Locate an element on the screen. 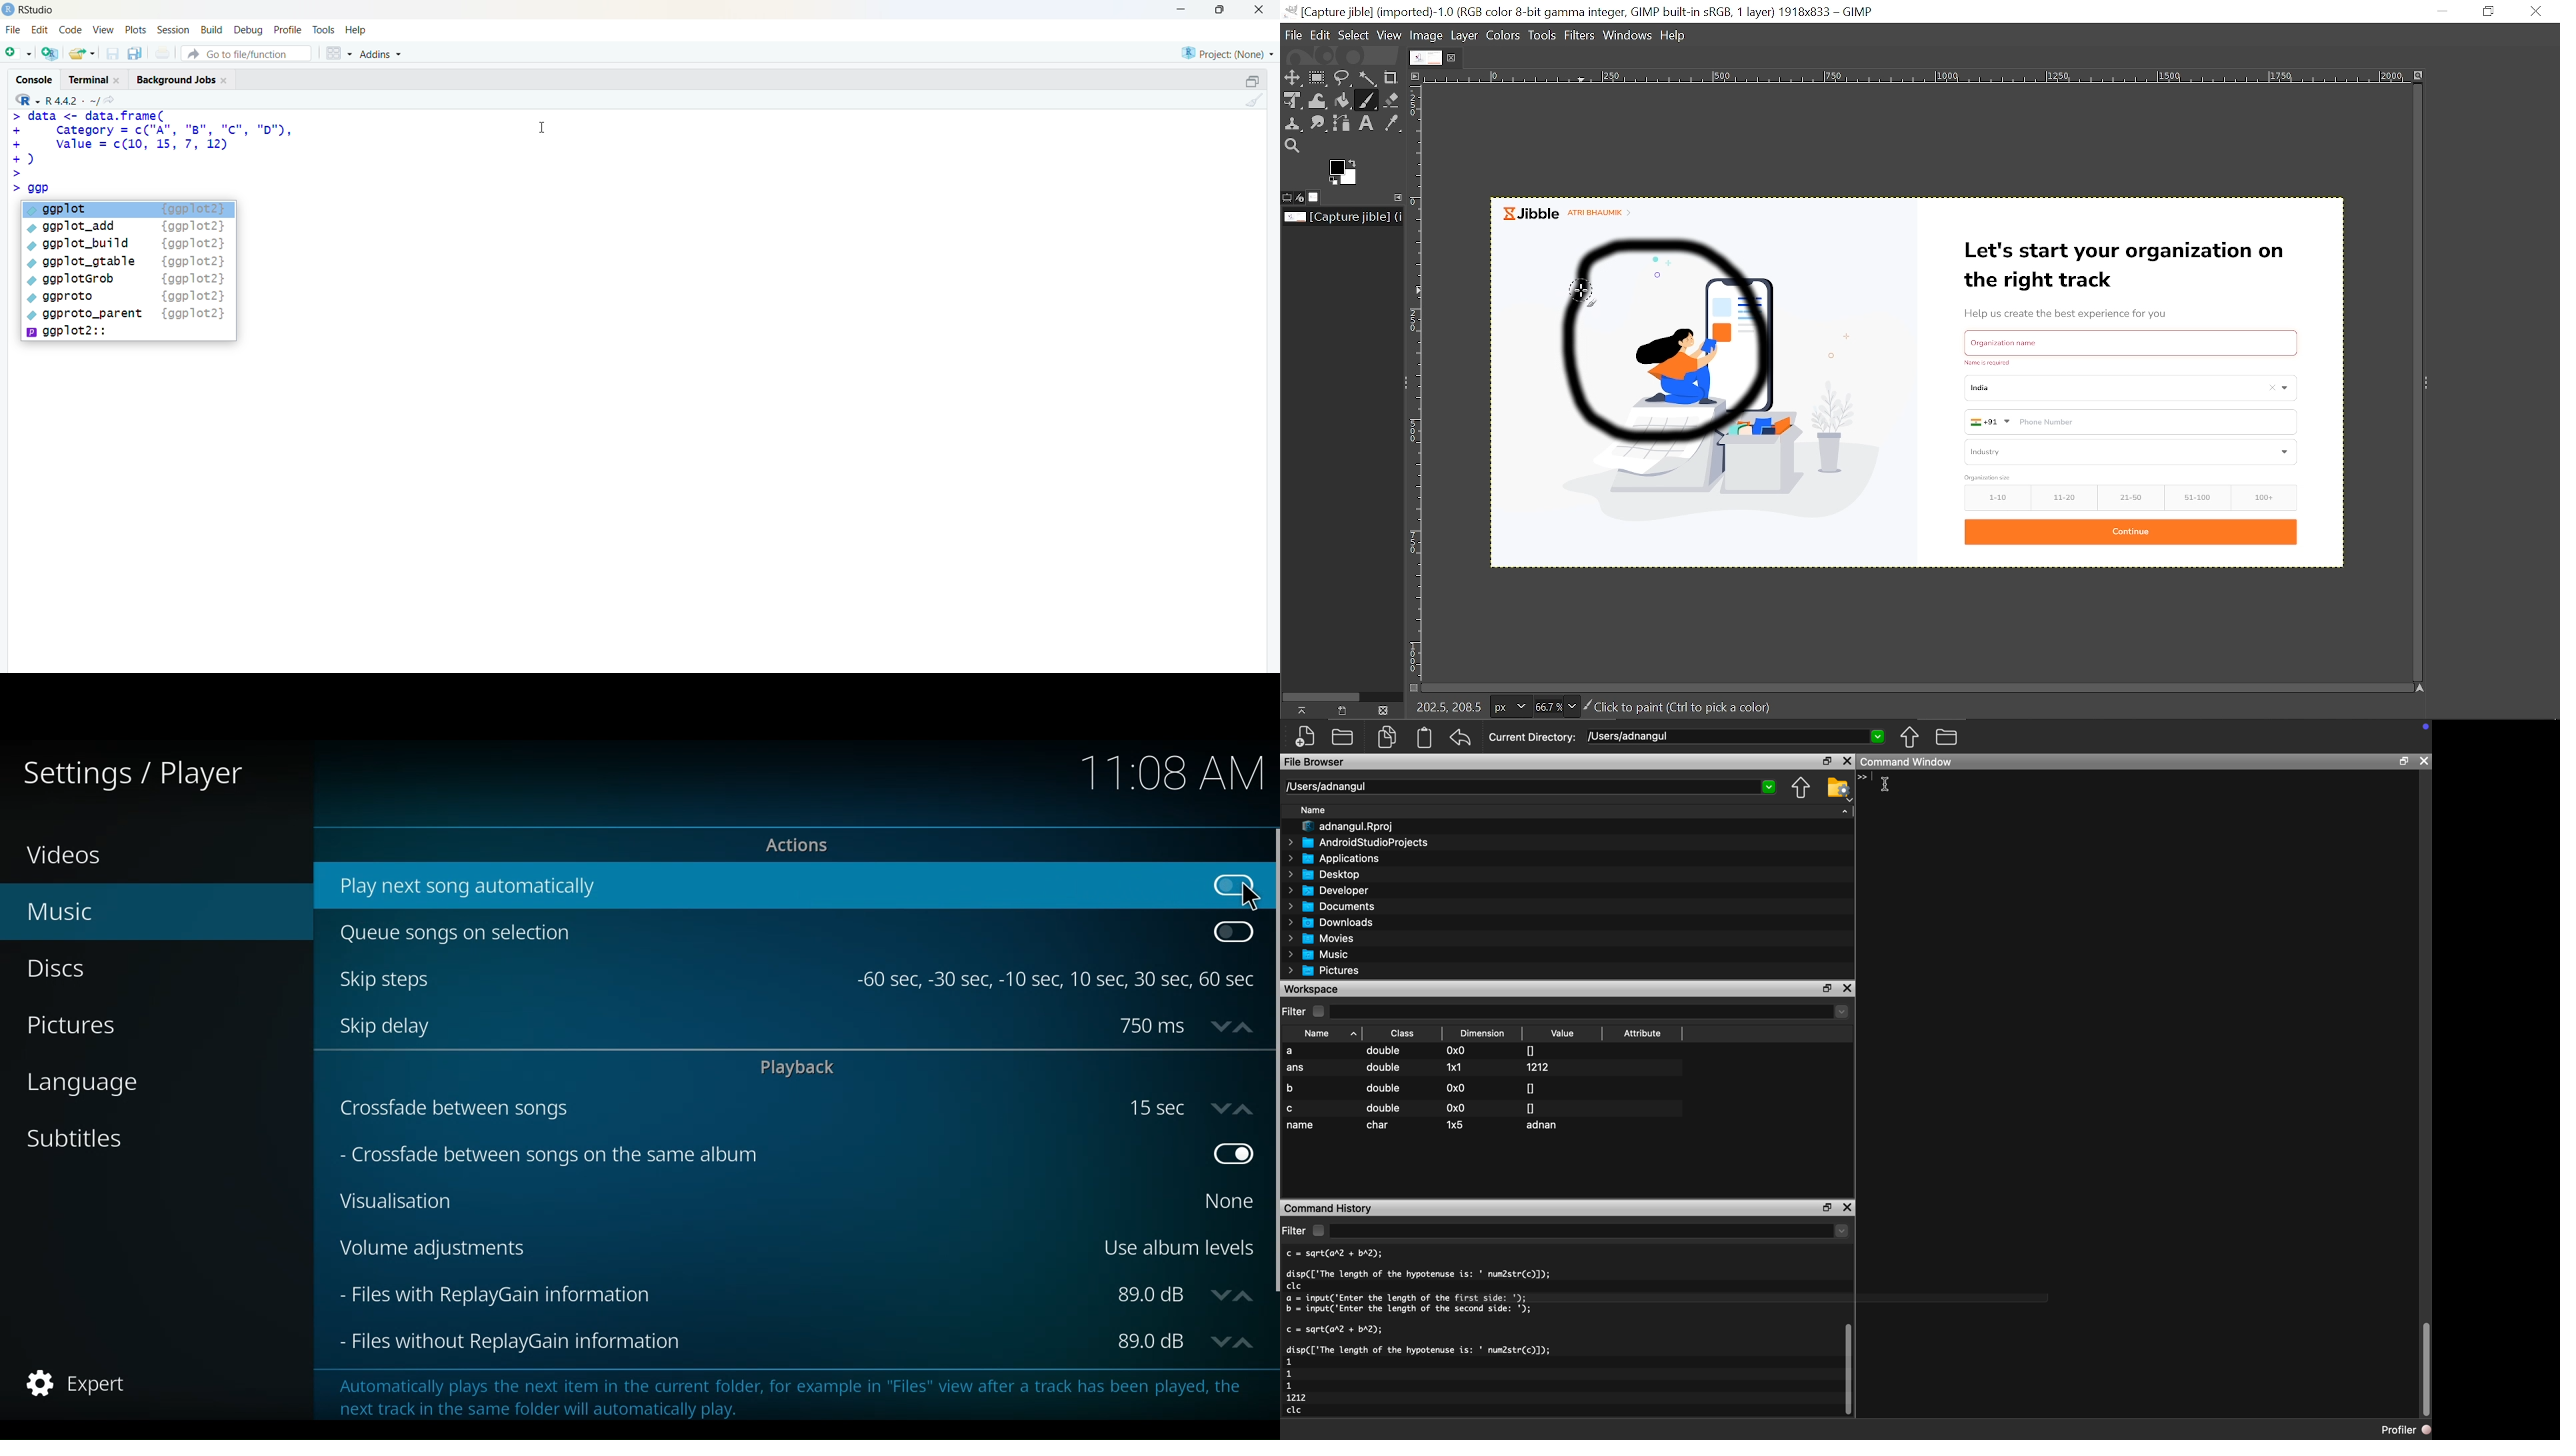 Image resolution: width=2576 pixels, height=1456 pixels. Console is located at coordinates (37, 78).